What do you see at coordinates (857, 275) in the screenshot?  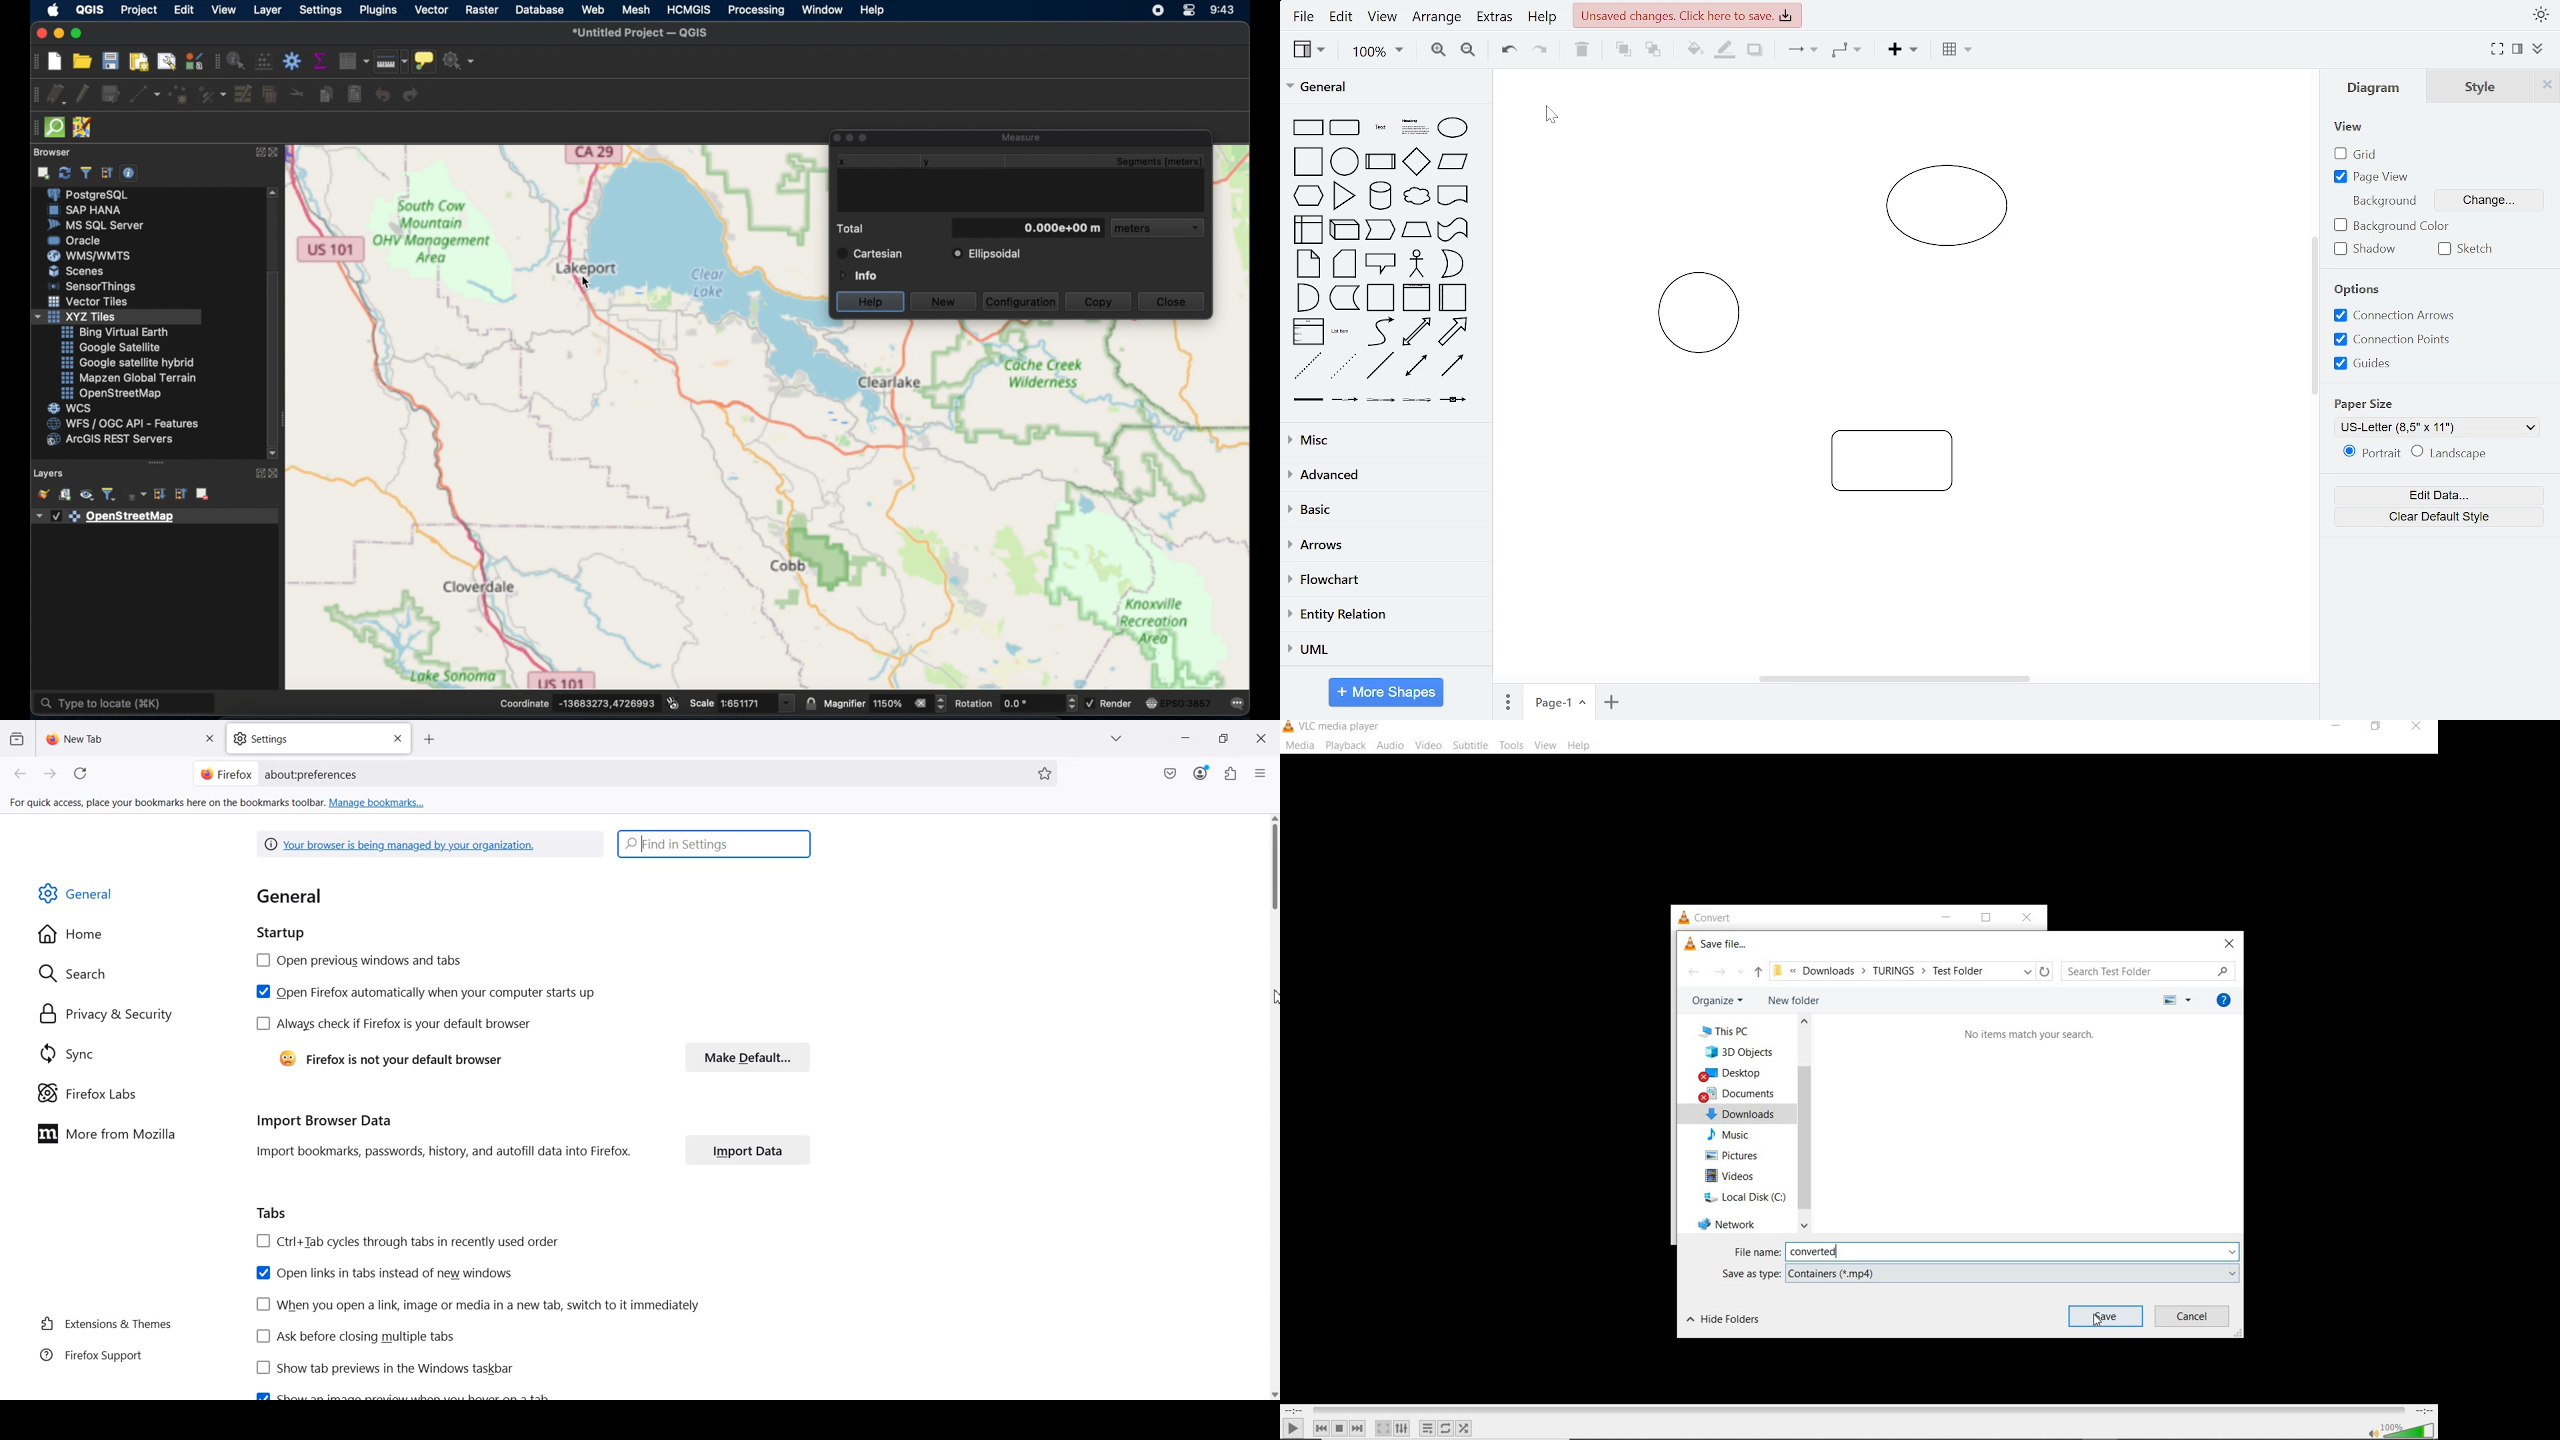 I see `info radio button` at bounding box center [857, 275].